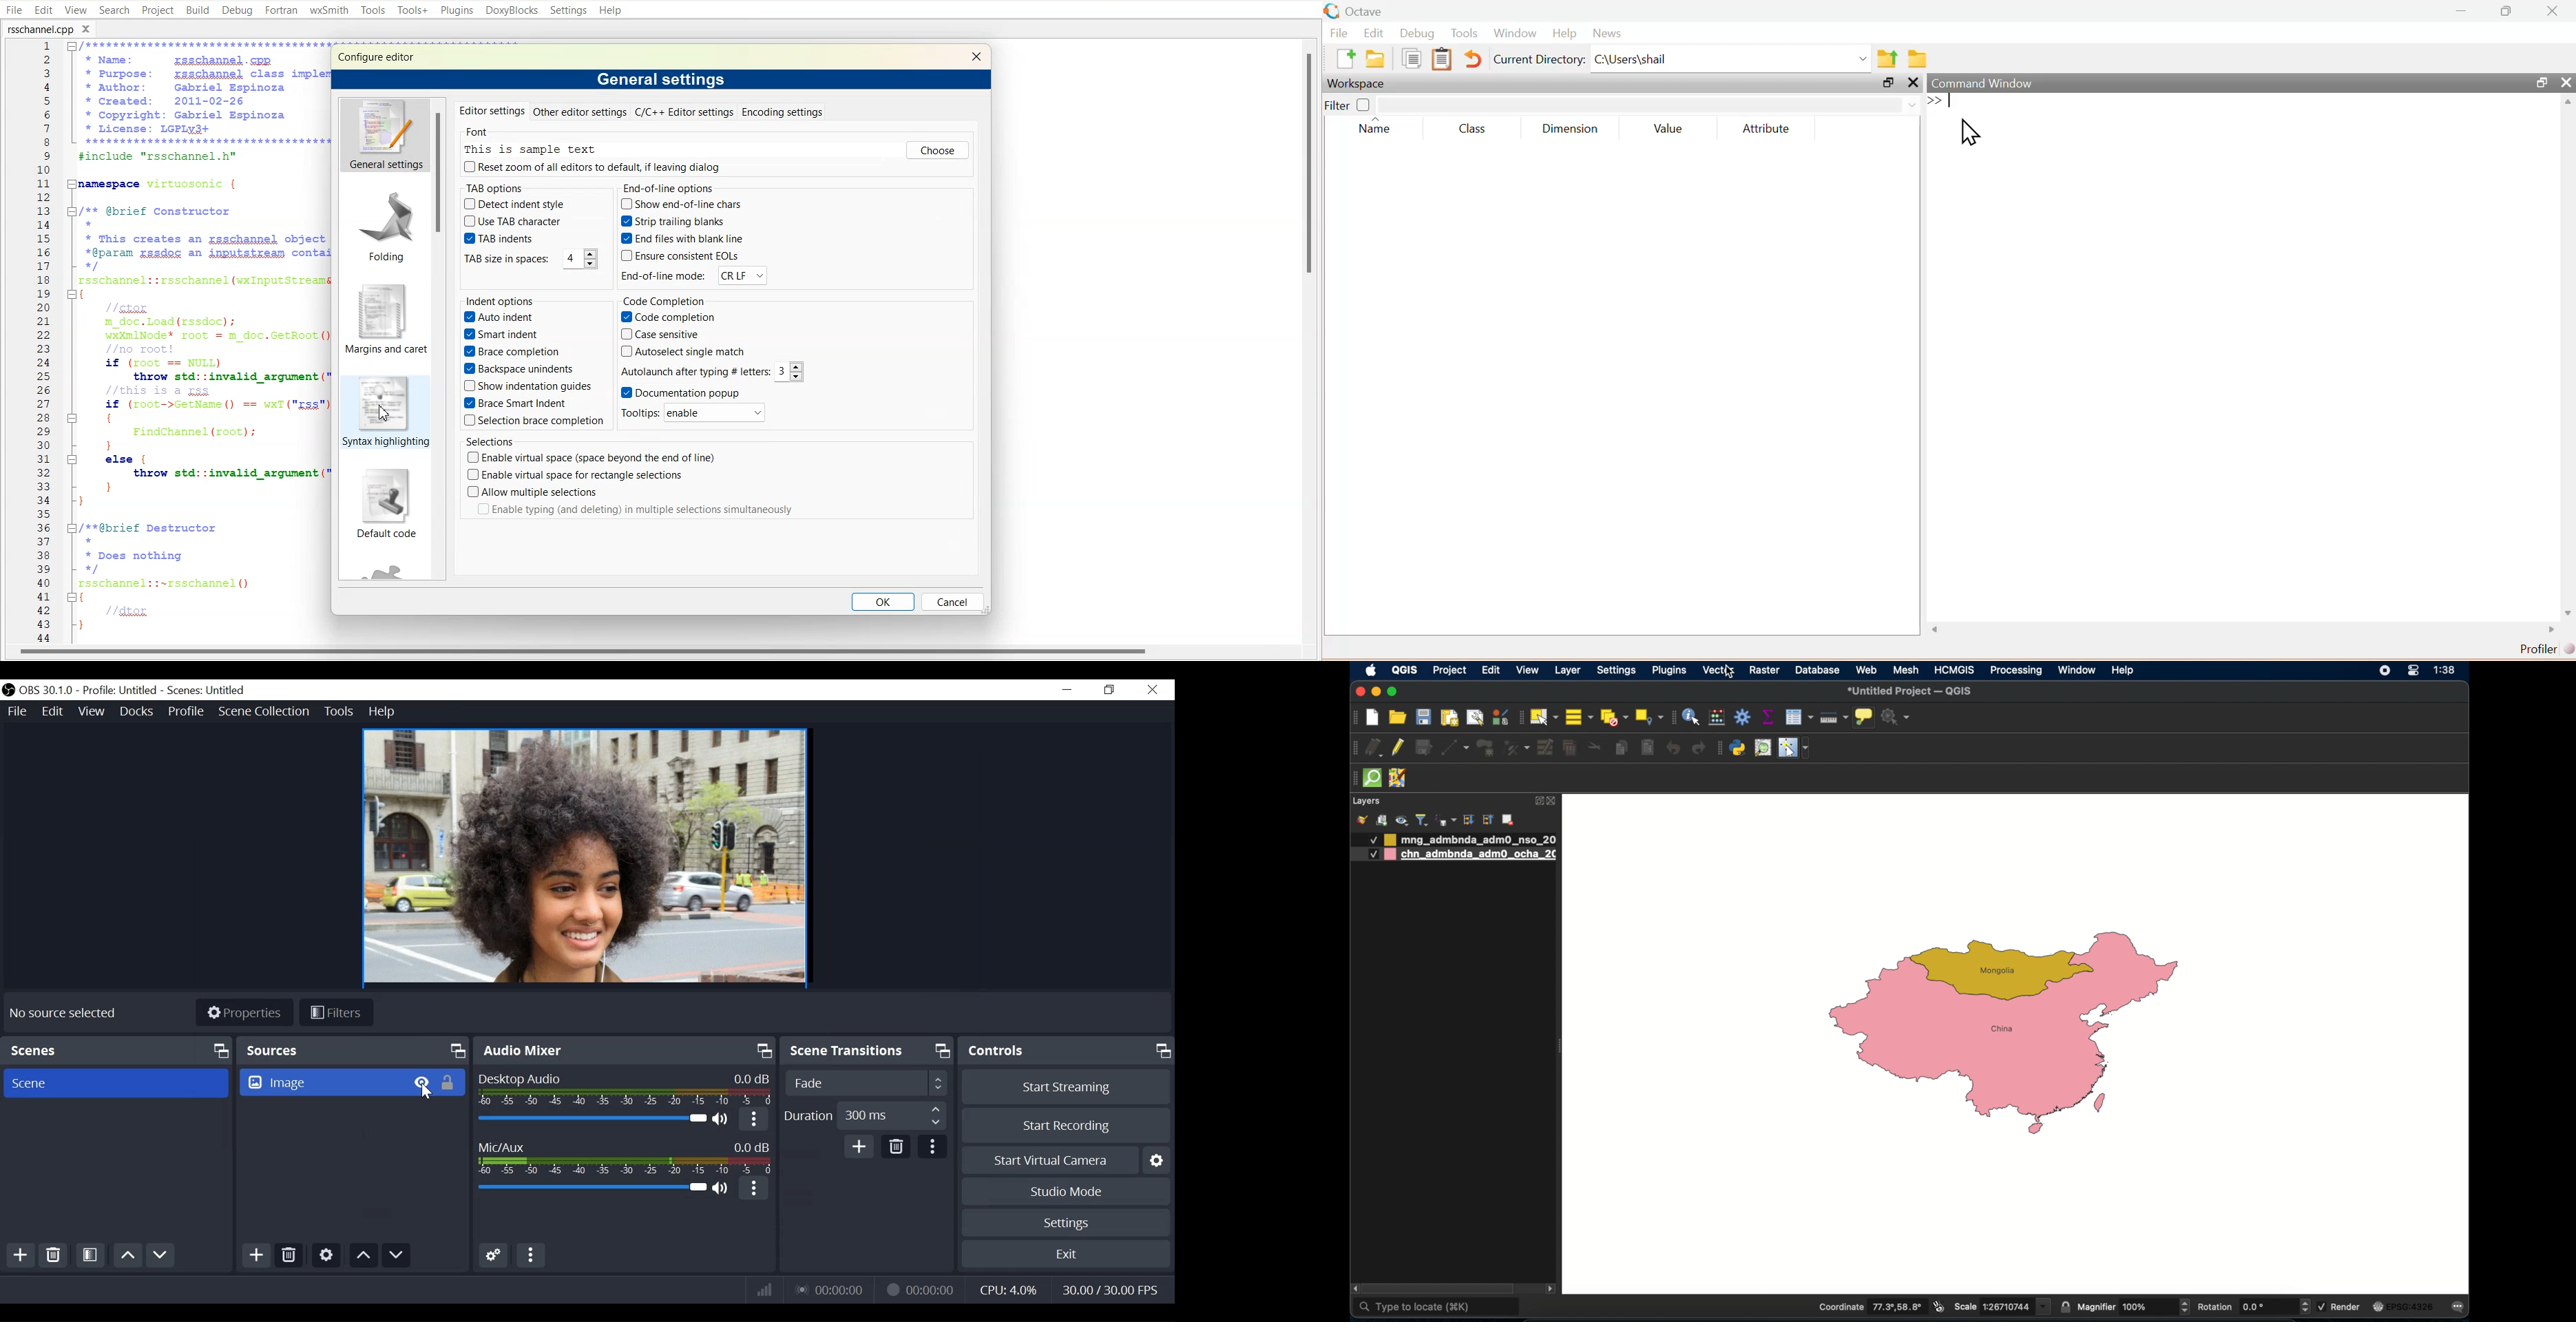 The image size is (2576, 1344). I want to click on more Options, so click(932, 1148).